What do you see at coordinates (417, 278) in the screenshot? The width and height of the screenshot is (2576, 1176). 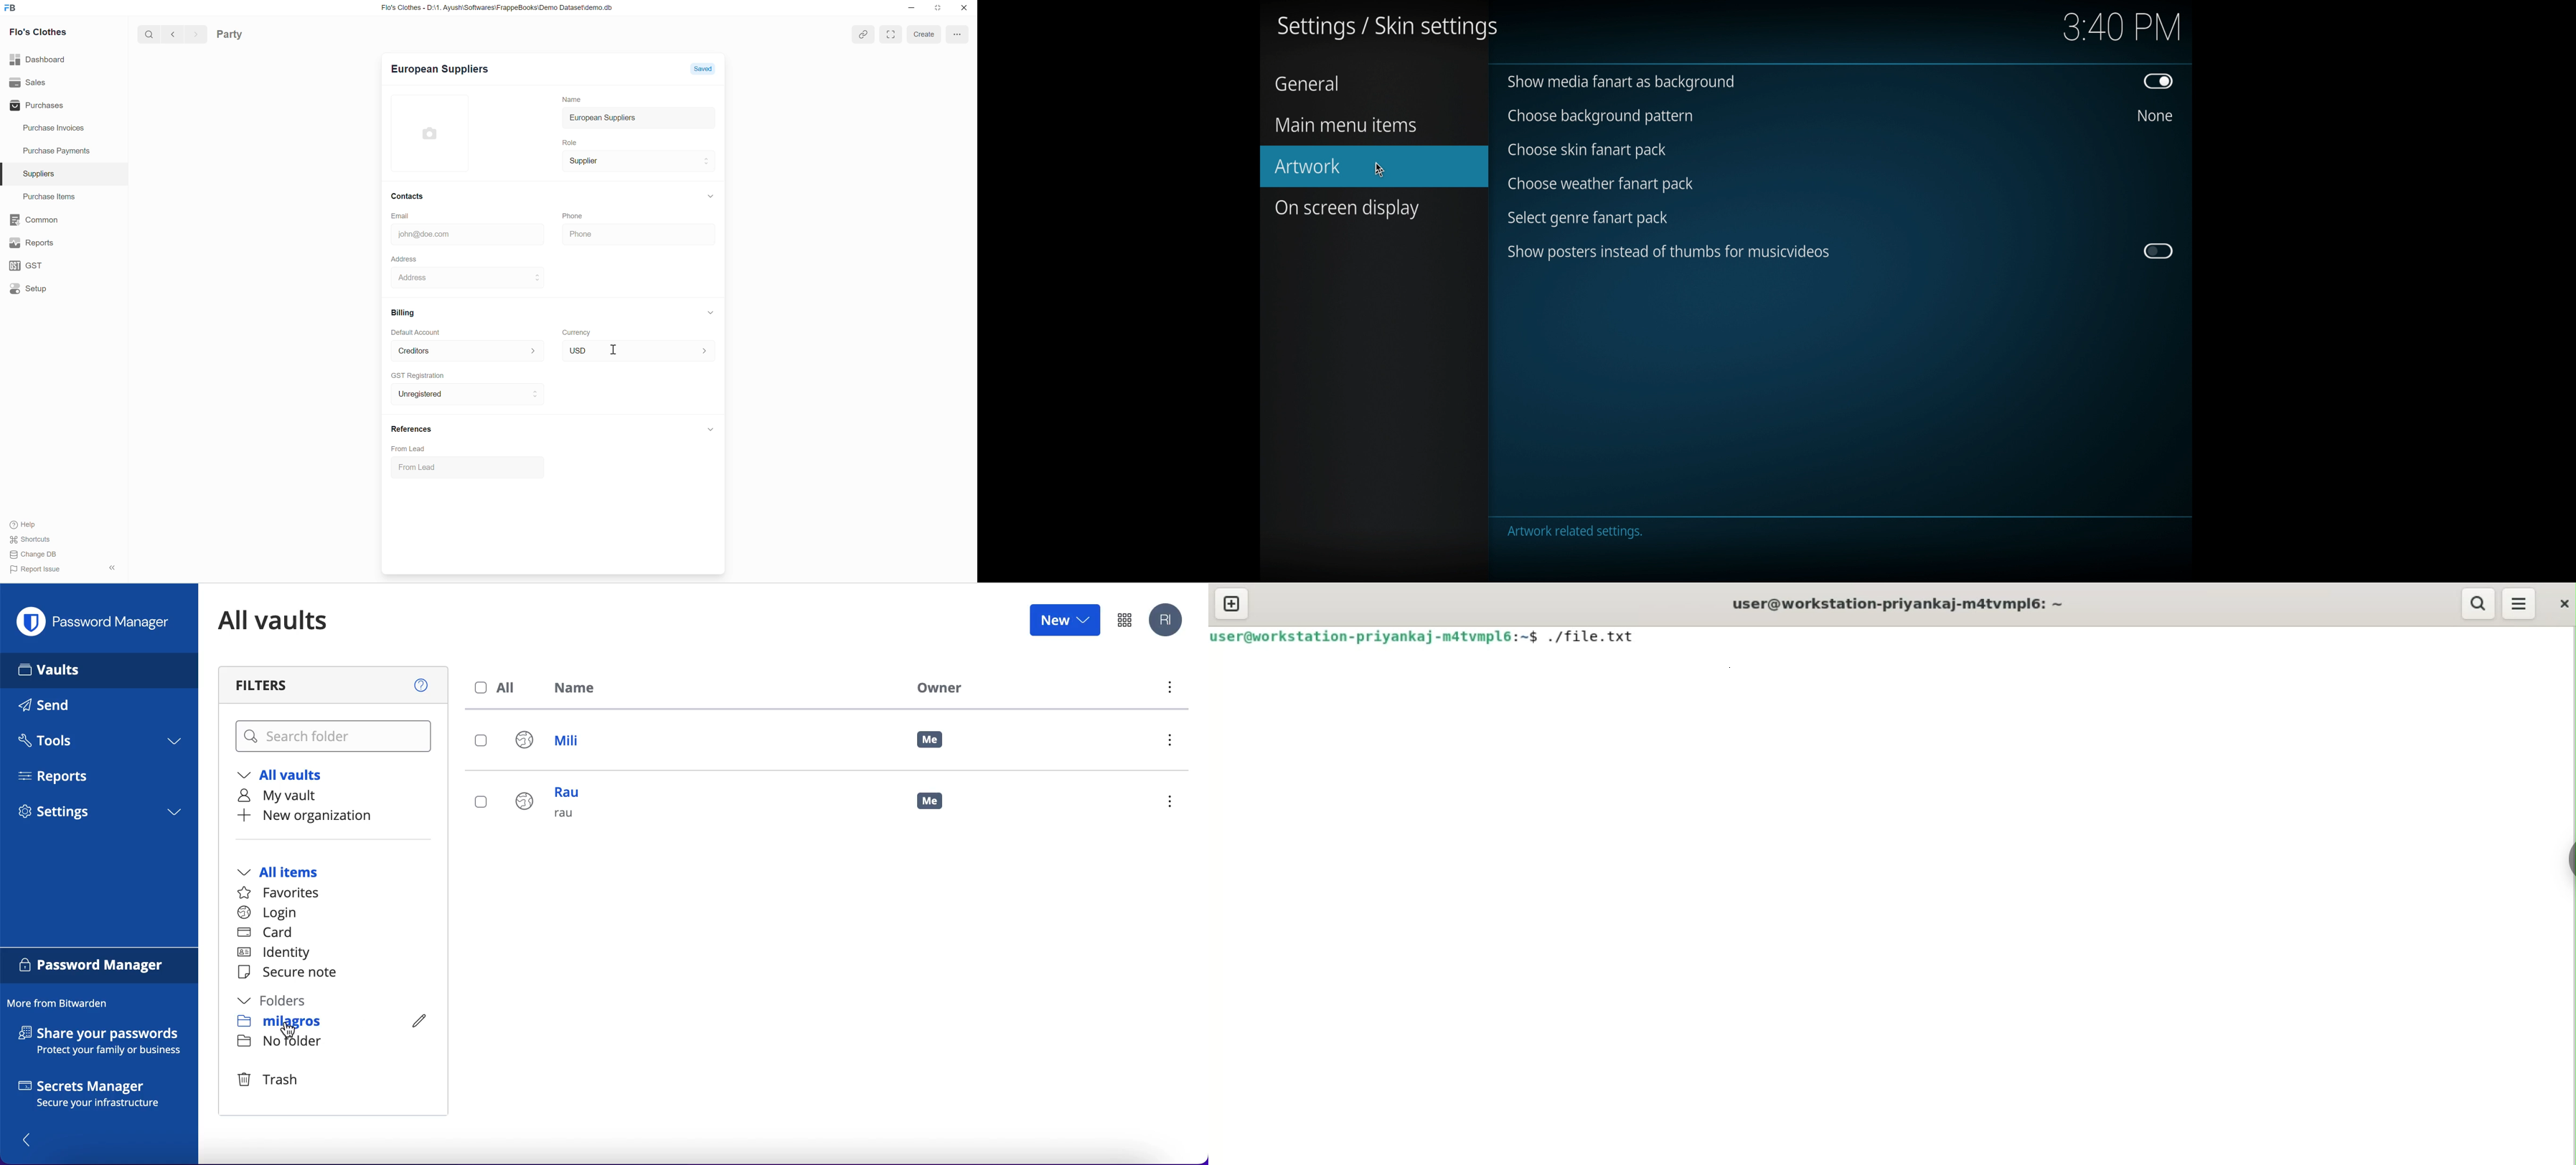 I see `Address` at bounding box center [417, 278].